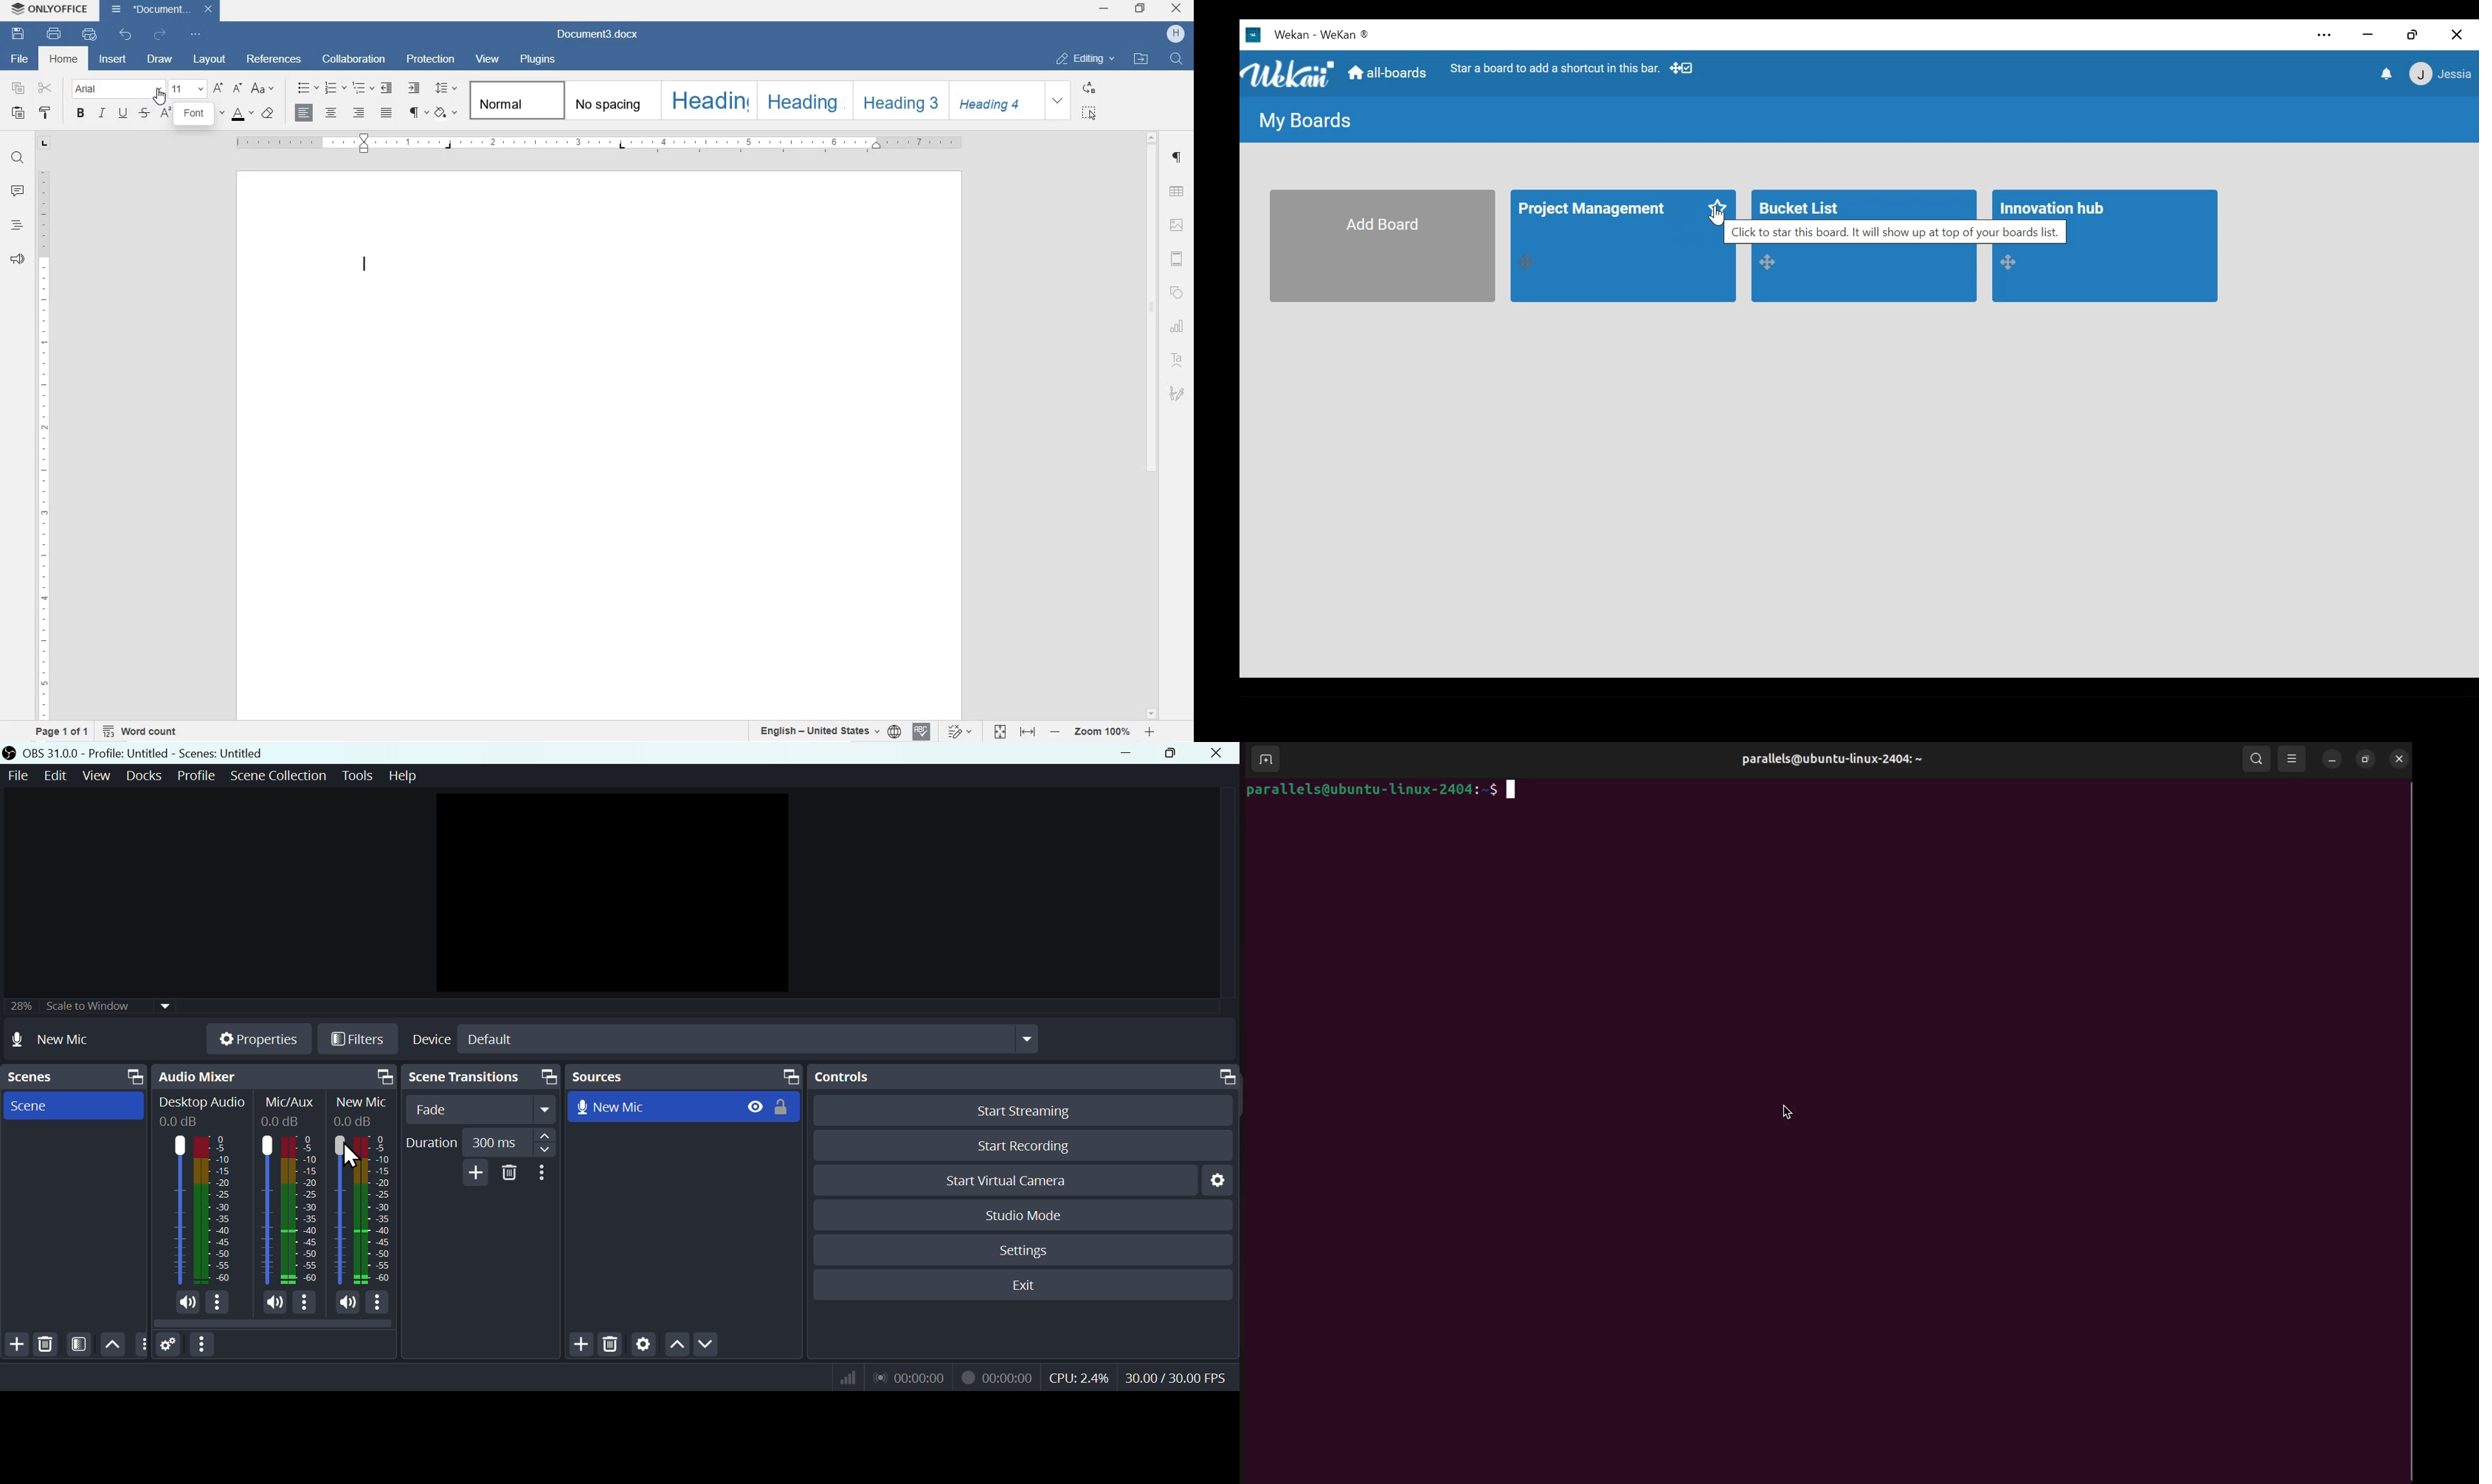 Image resolution: width=2492 pixels, height=1484 pixels. What do you see at coordinates (1026, 1251) in the screenshot?
I see `Settings` at bounding box center [1026, 1251].